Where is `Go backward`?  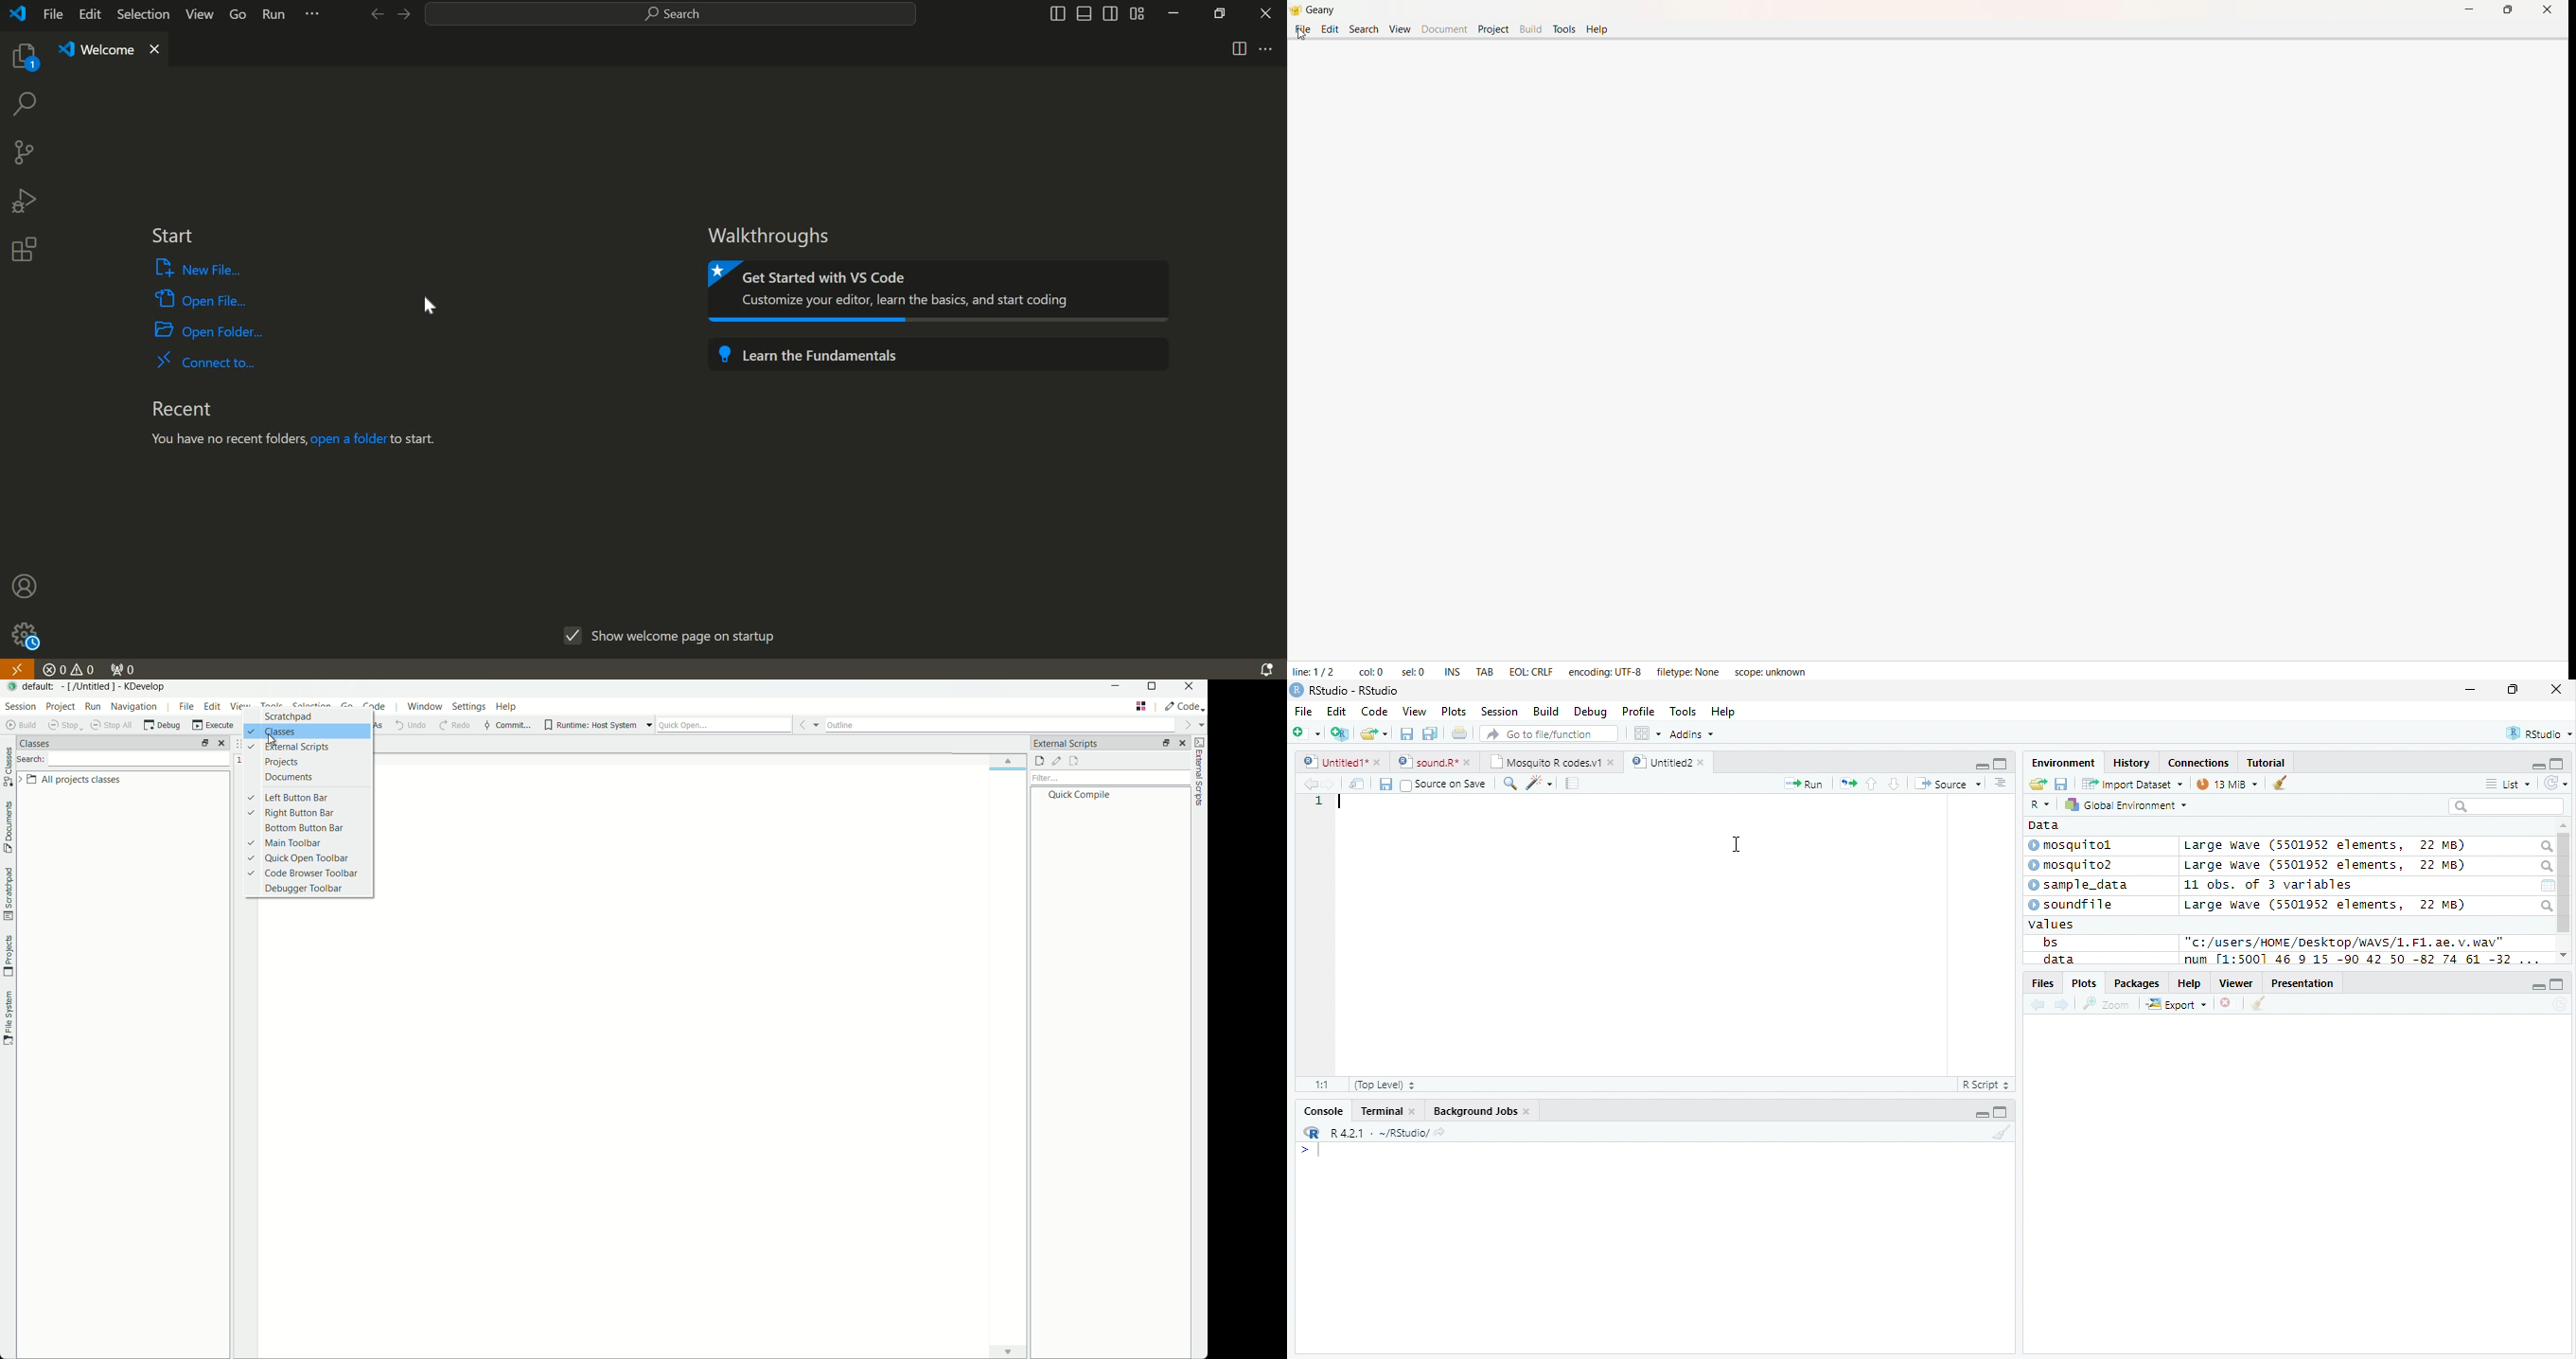 Go backward is located at coordinates (1309, 783).